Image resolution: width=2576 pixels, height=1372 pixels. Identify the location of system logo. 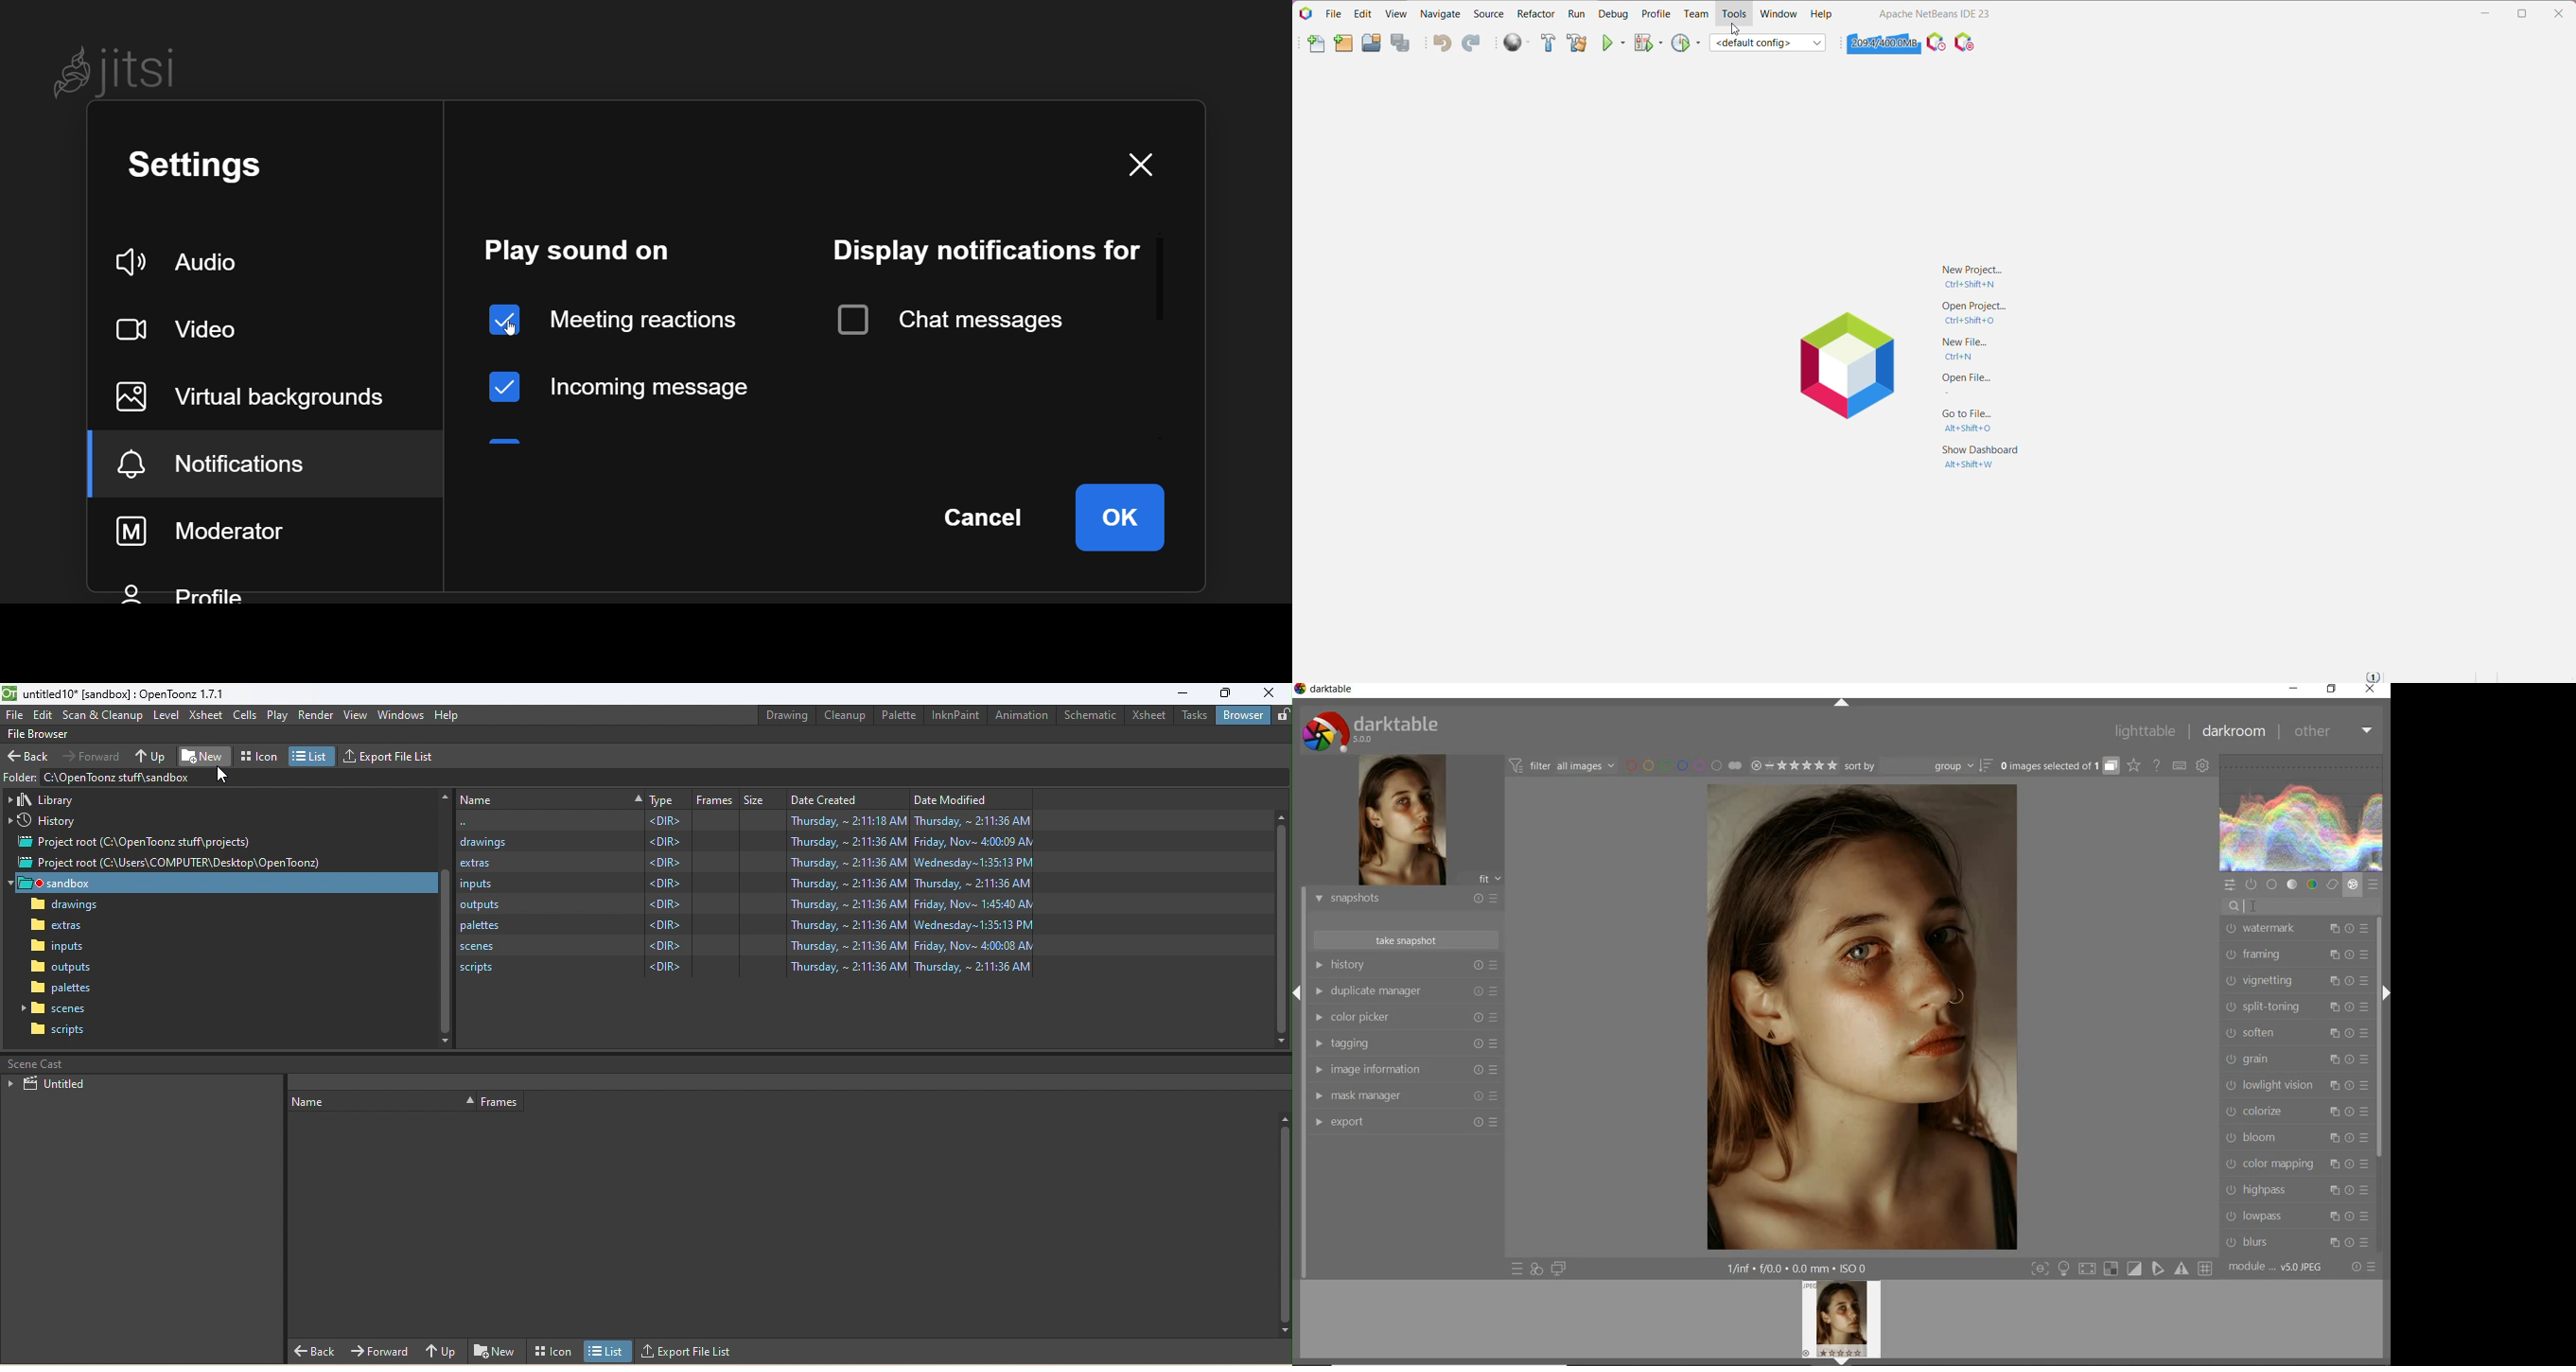
(1377, 729).